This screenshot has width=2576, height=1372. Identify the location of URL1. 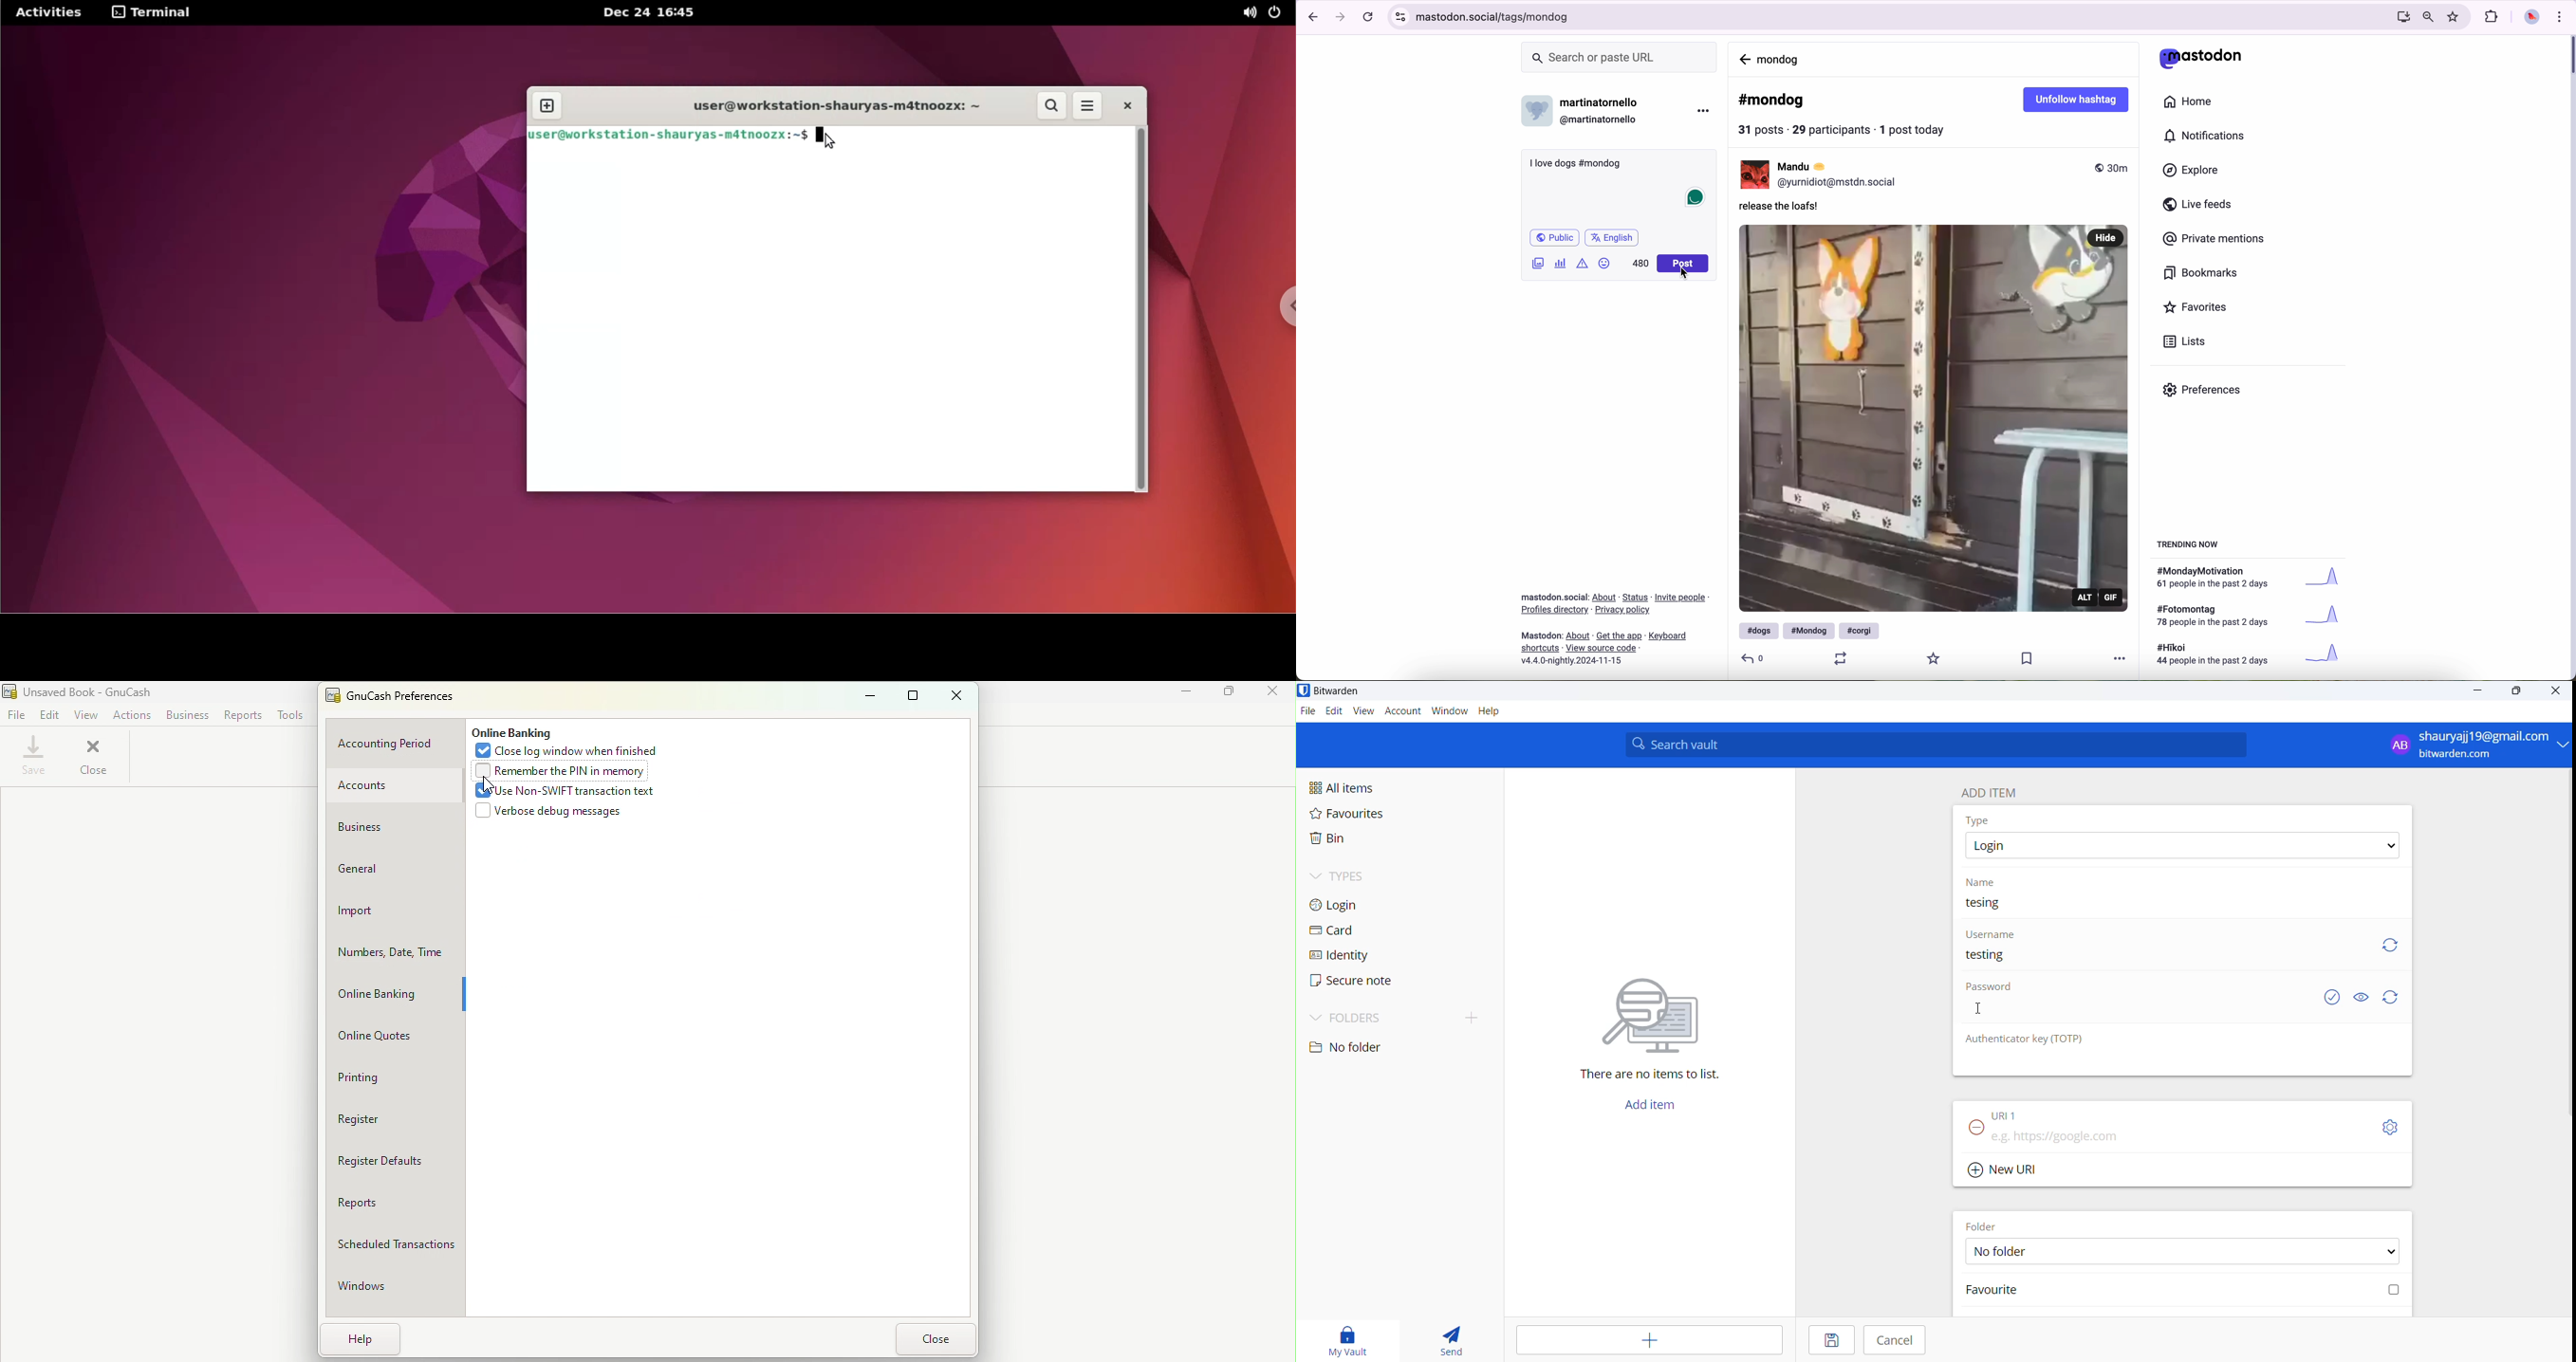
(2017, 1112).